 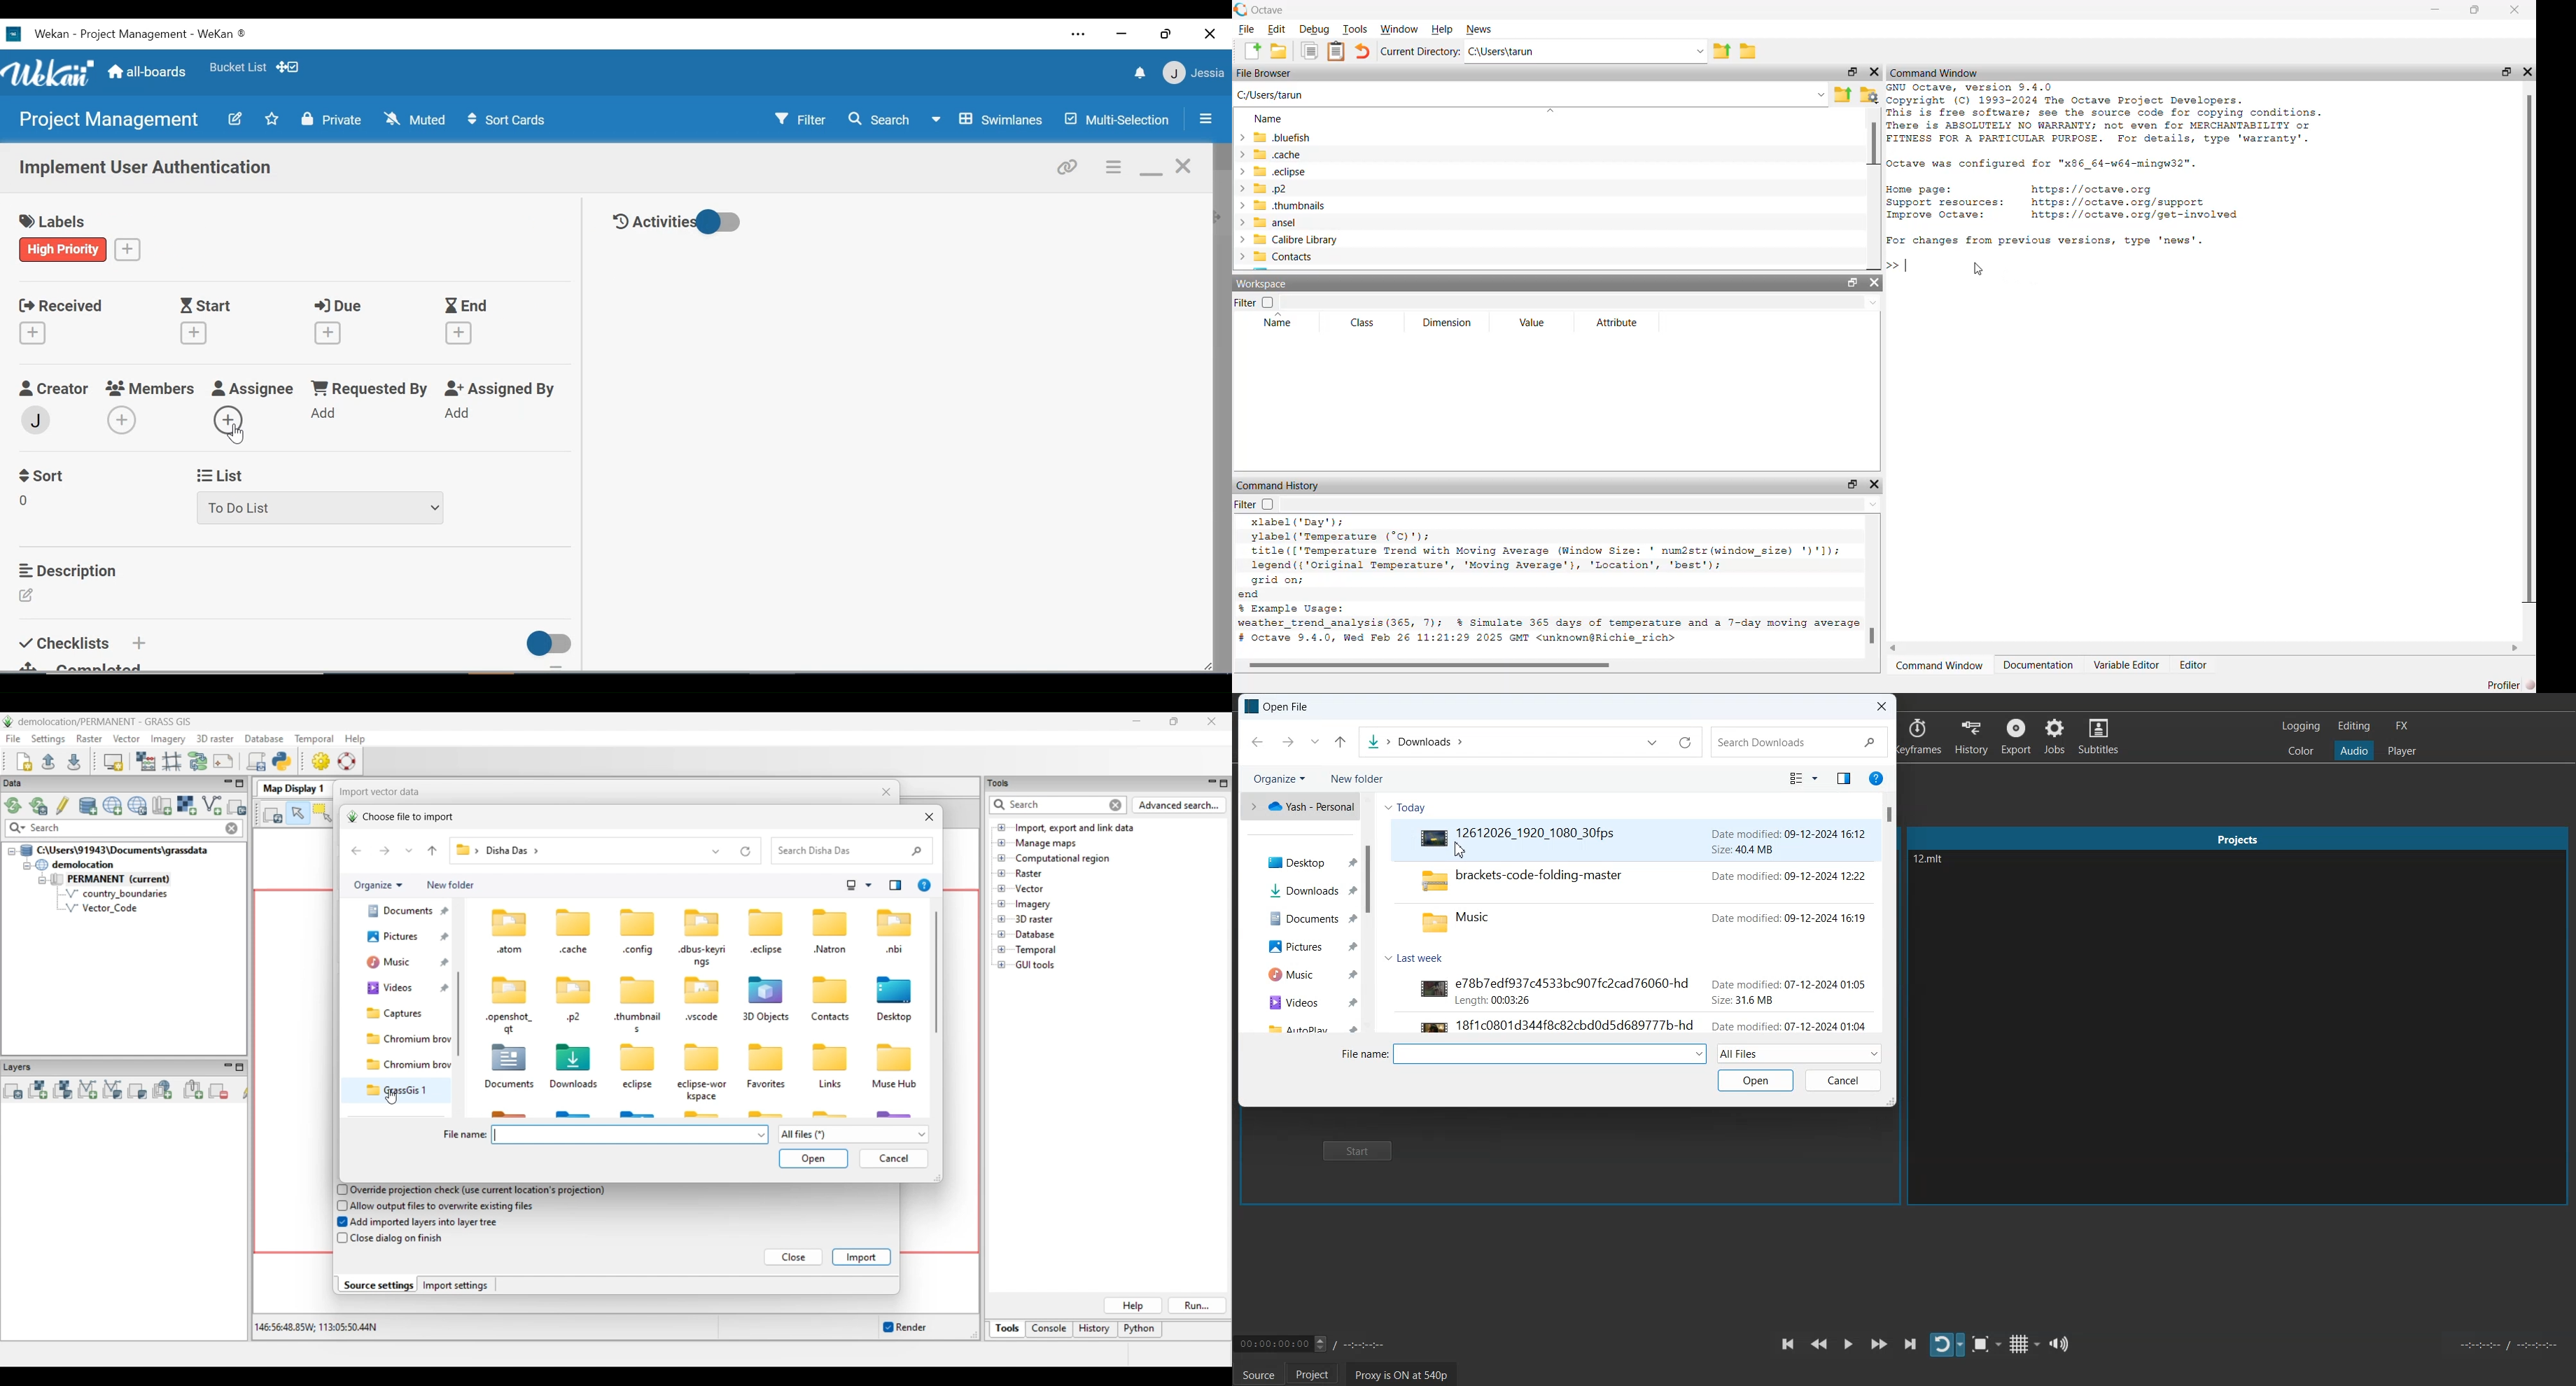 What do you see at coordinates (1987, 1345) in the screenshot?
I see `Toggle Zoom` at bounding box center [1987, 1345].